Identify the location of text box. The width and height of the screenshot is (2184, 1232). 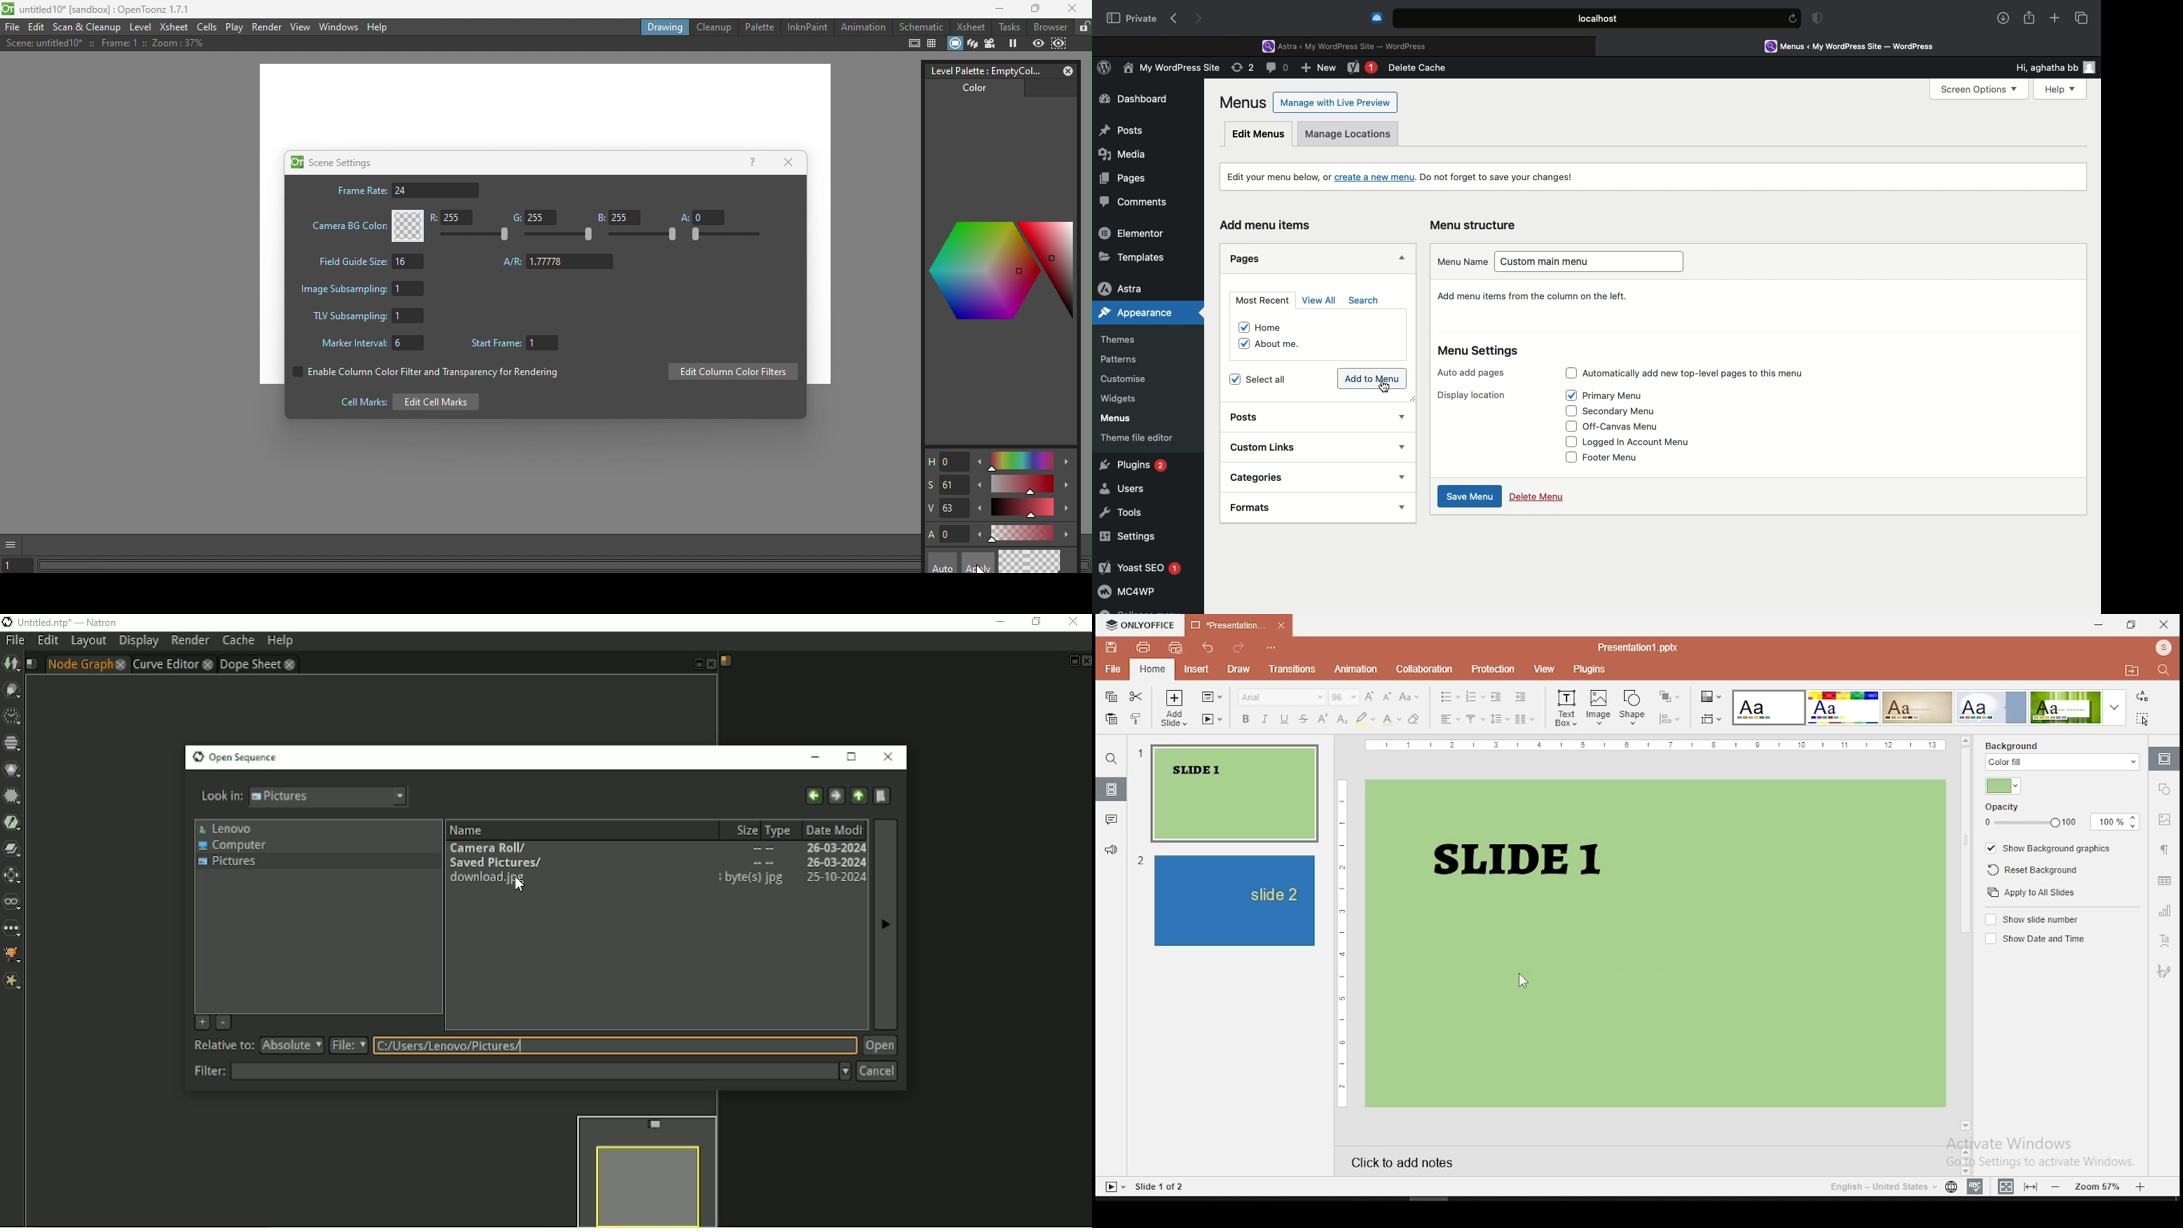
(1566, 709).